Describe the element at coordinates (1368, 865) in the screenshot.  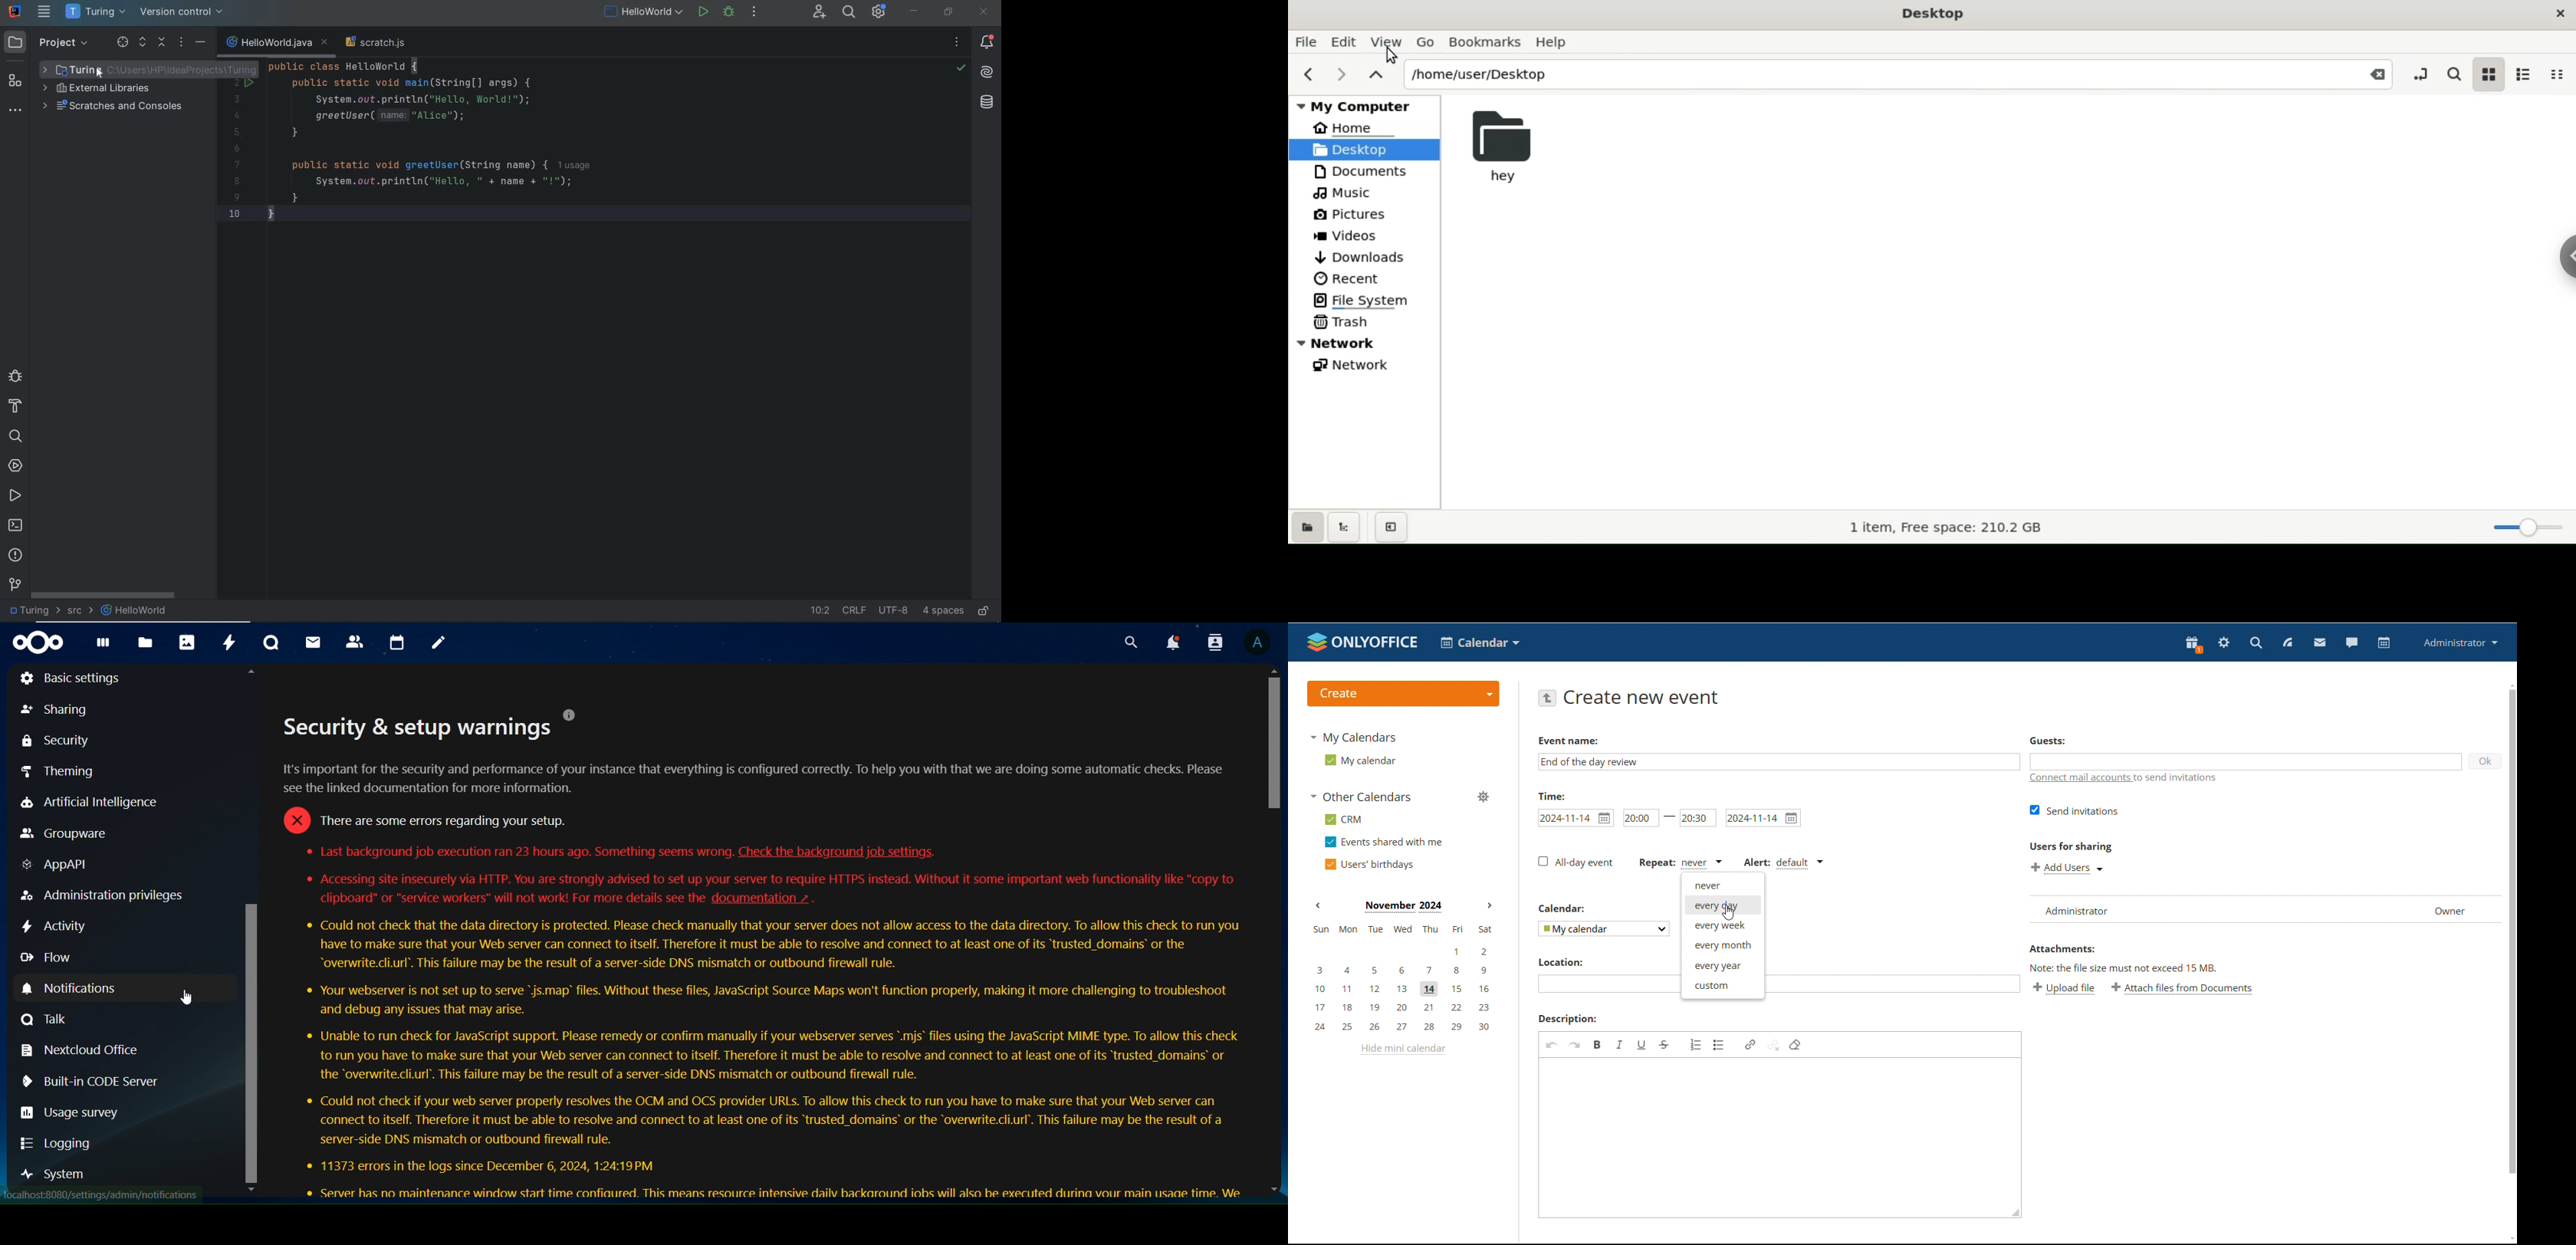
I see `users' birthdays` at that location.